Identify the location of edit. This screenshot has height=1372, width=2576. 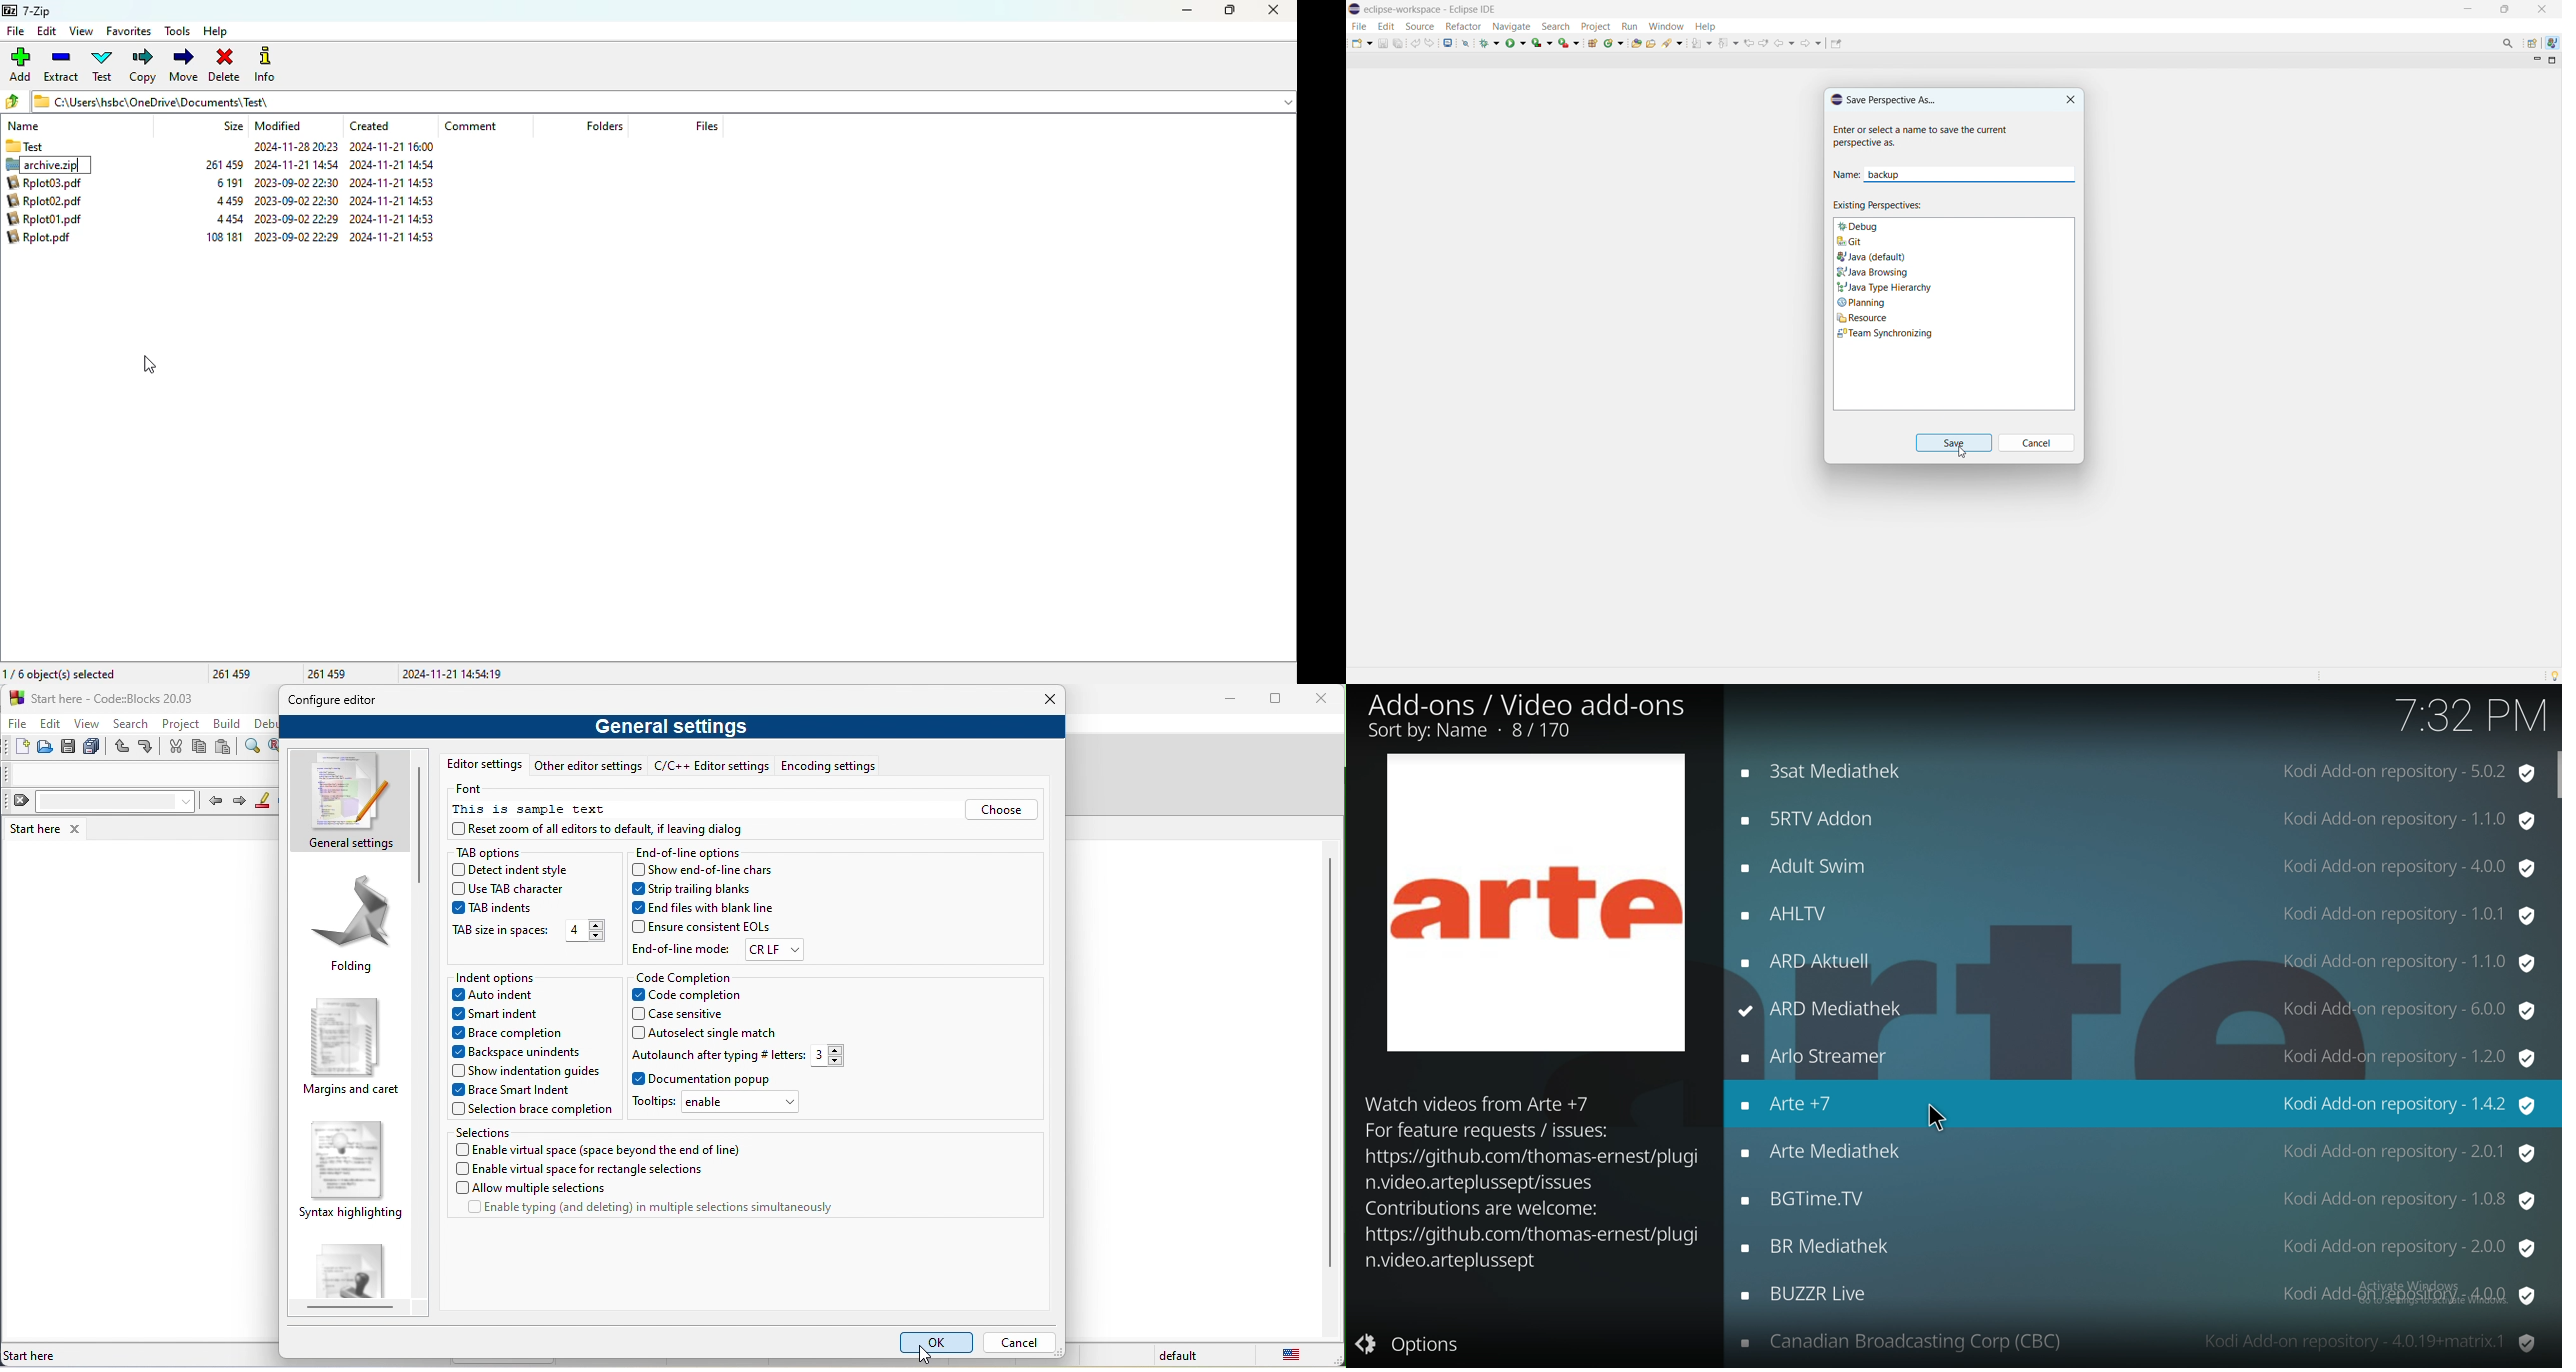
(48, 31).